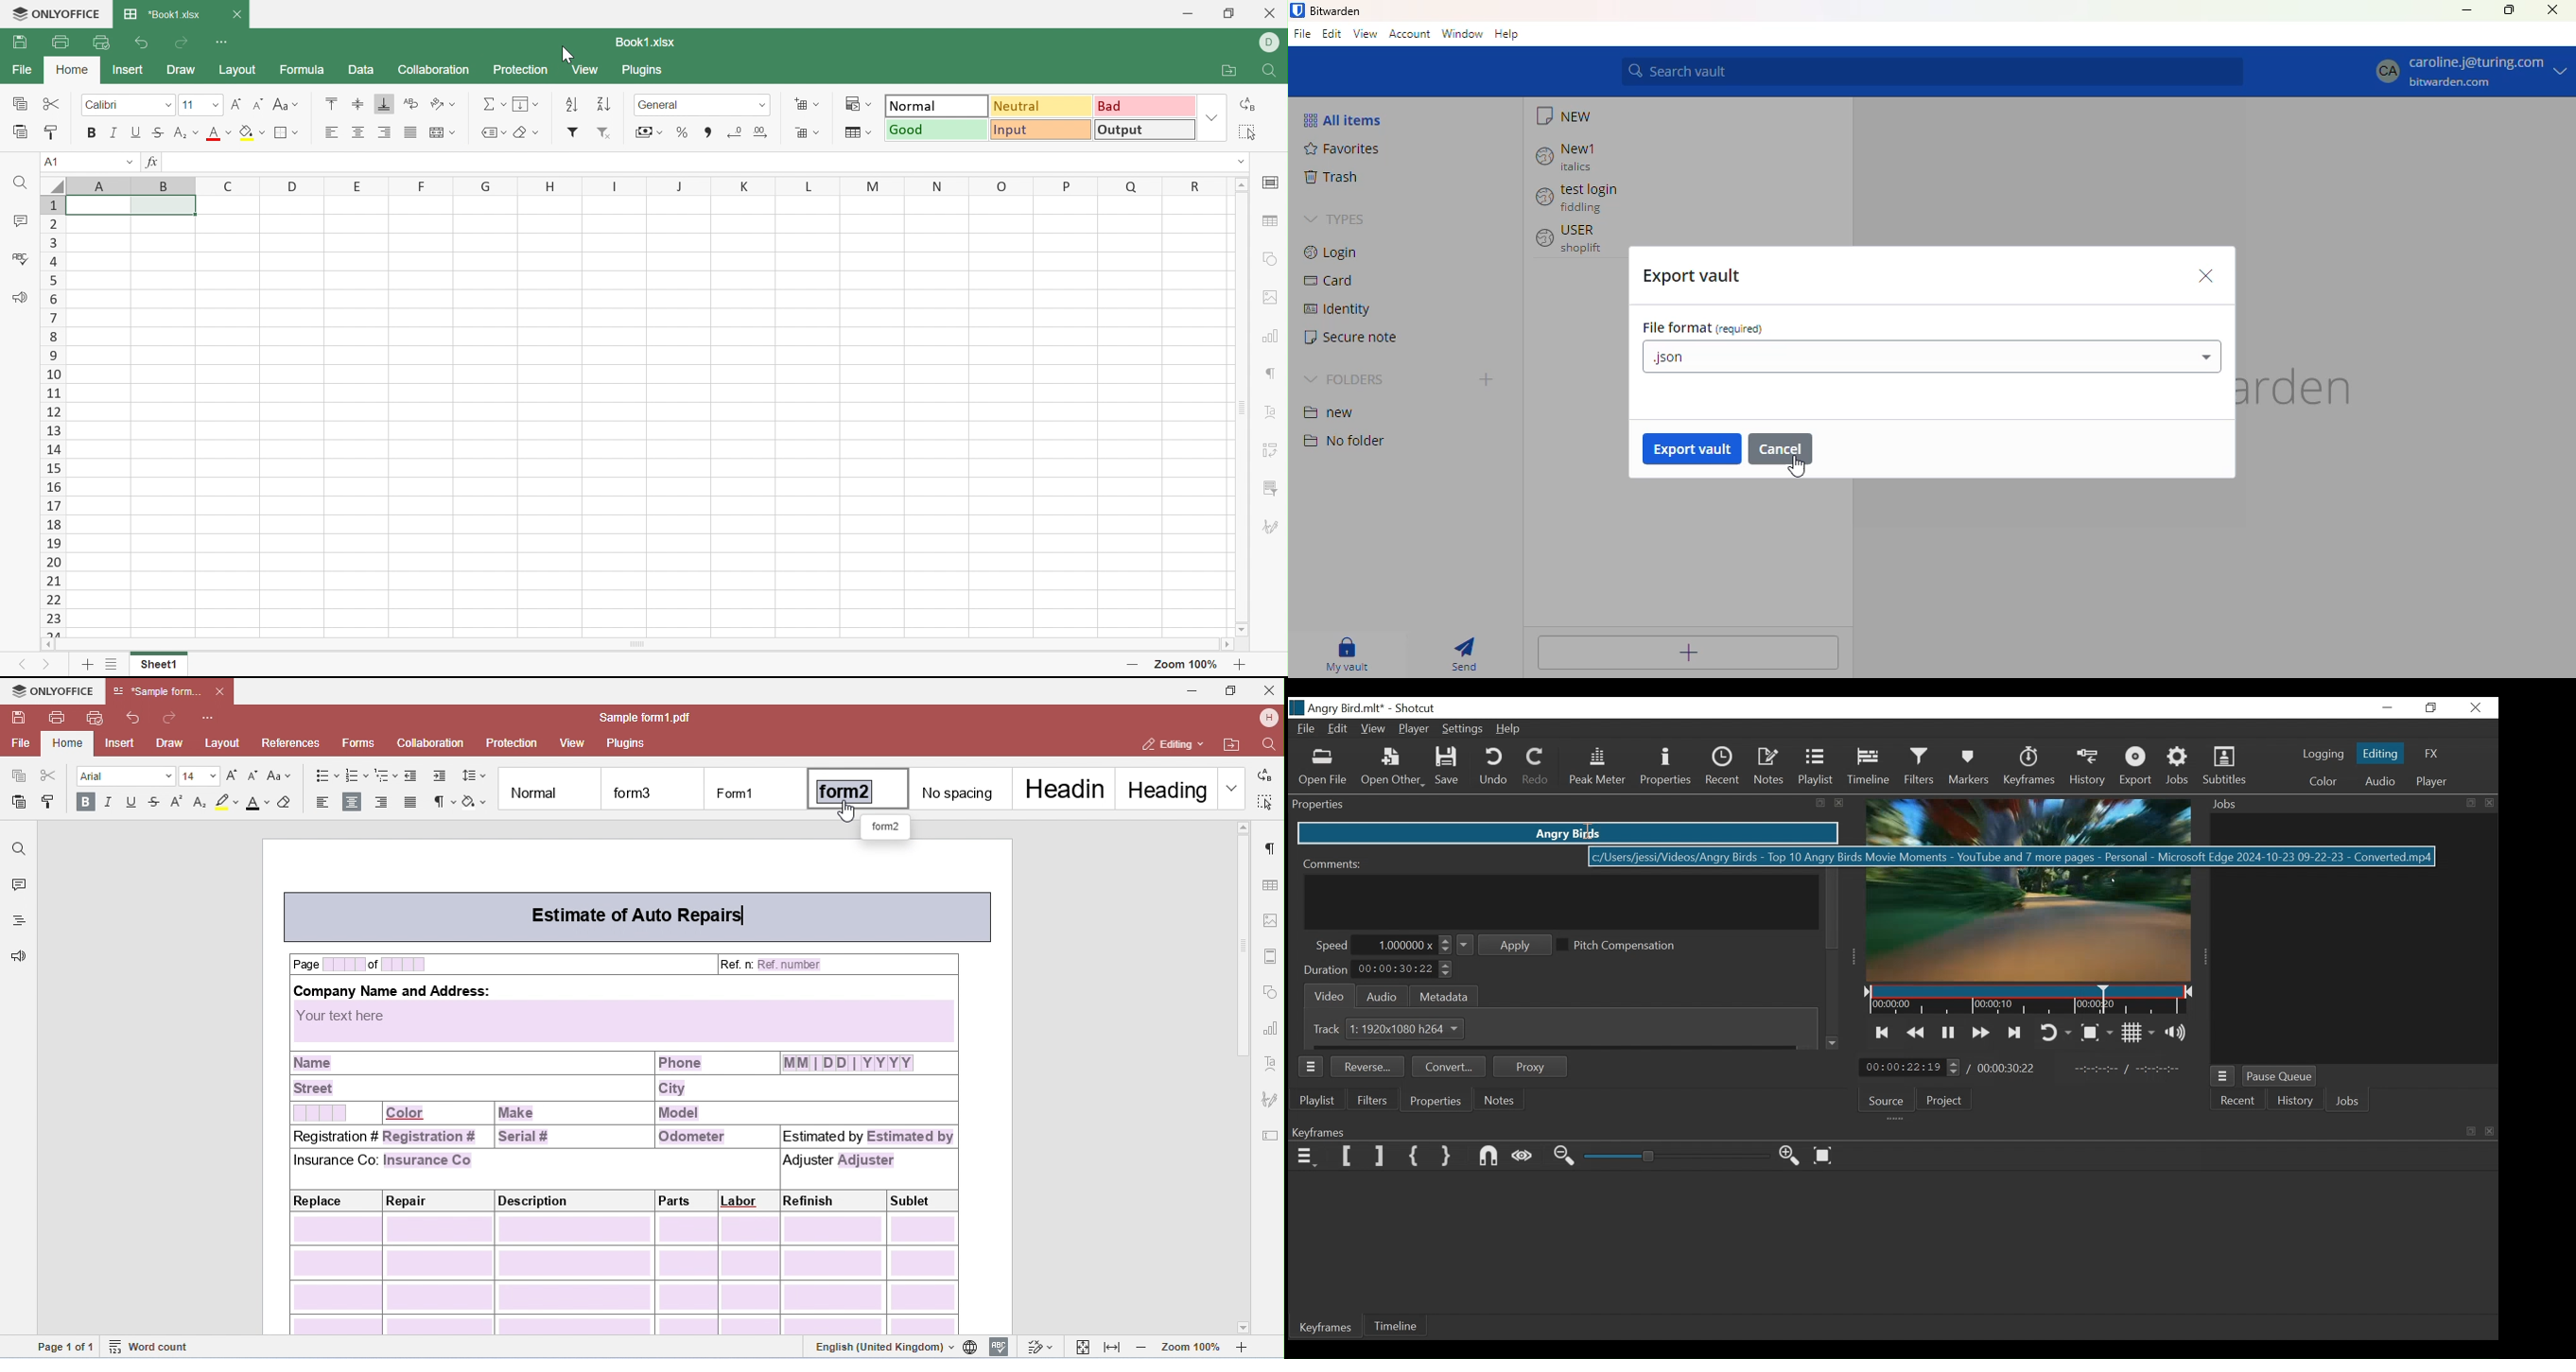 This screenshot has width=2576, height=1372. I want to click on Drop Down, so click(762, 104).